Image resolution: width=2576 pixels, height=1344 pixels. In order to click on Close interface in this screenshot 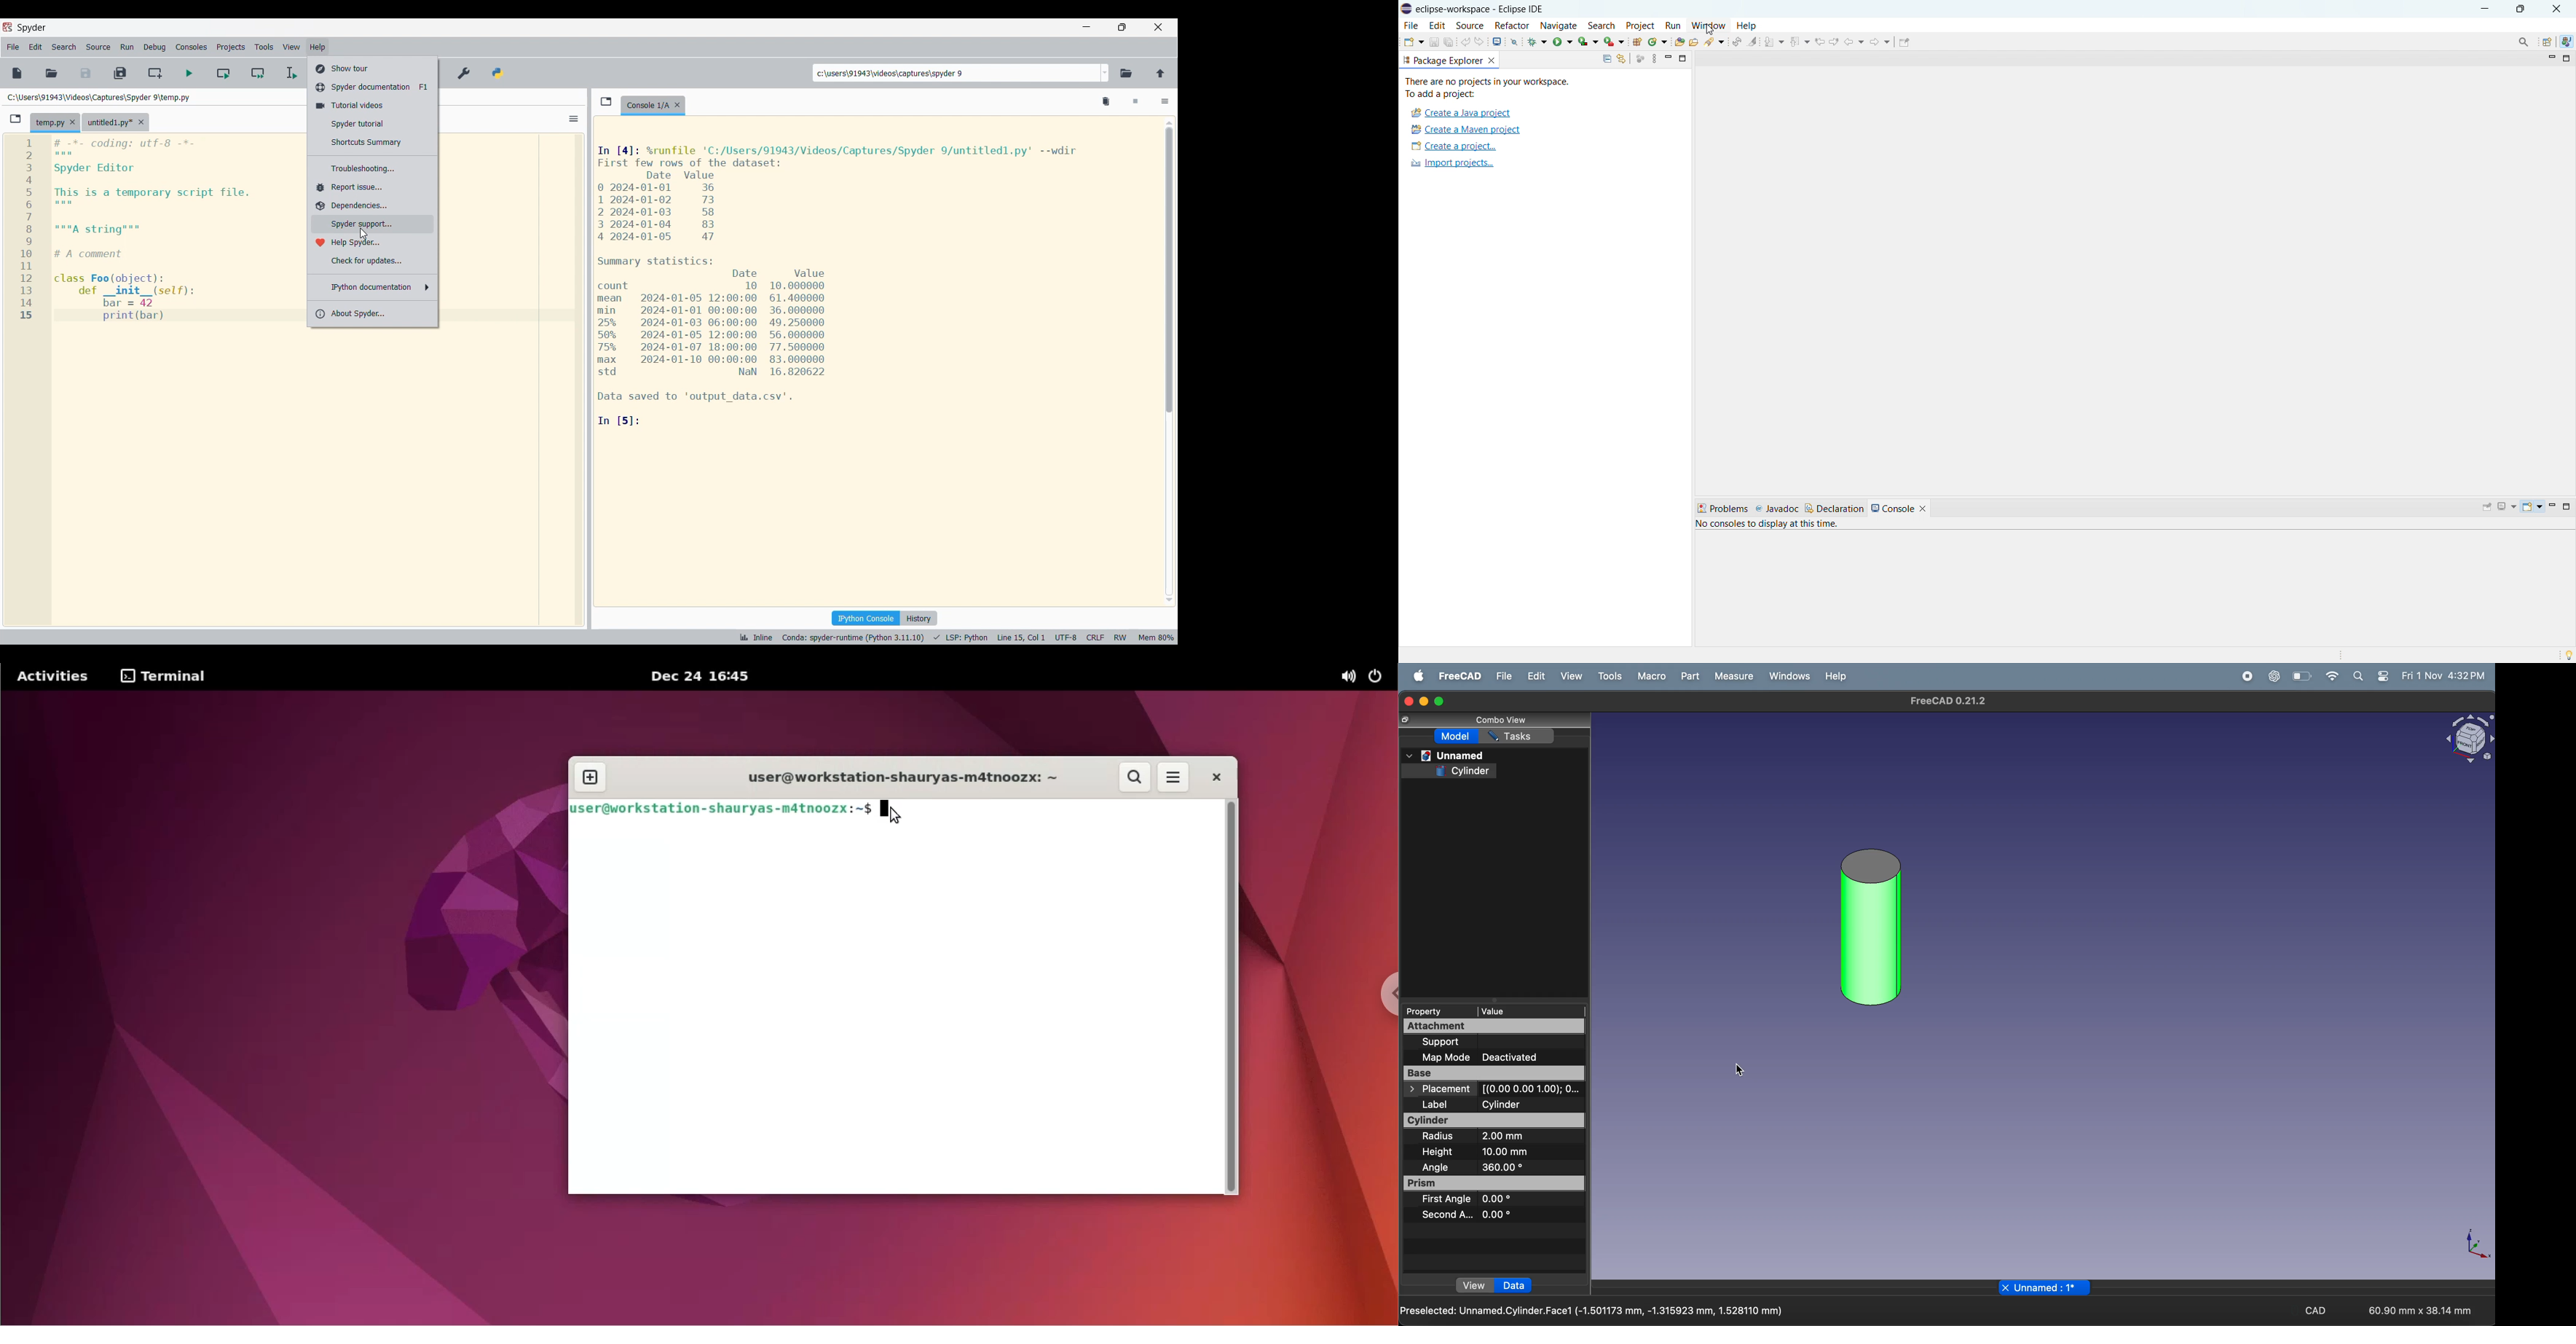, I will do `click(1159, 27)`.